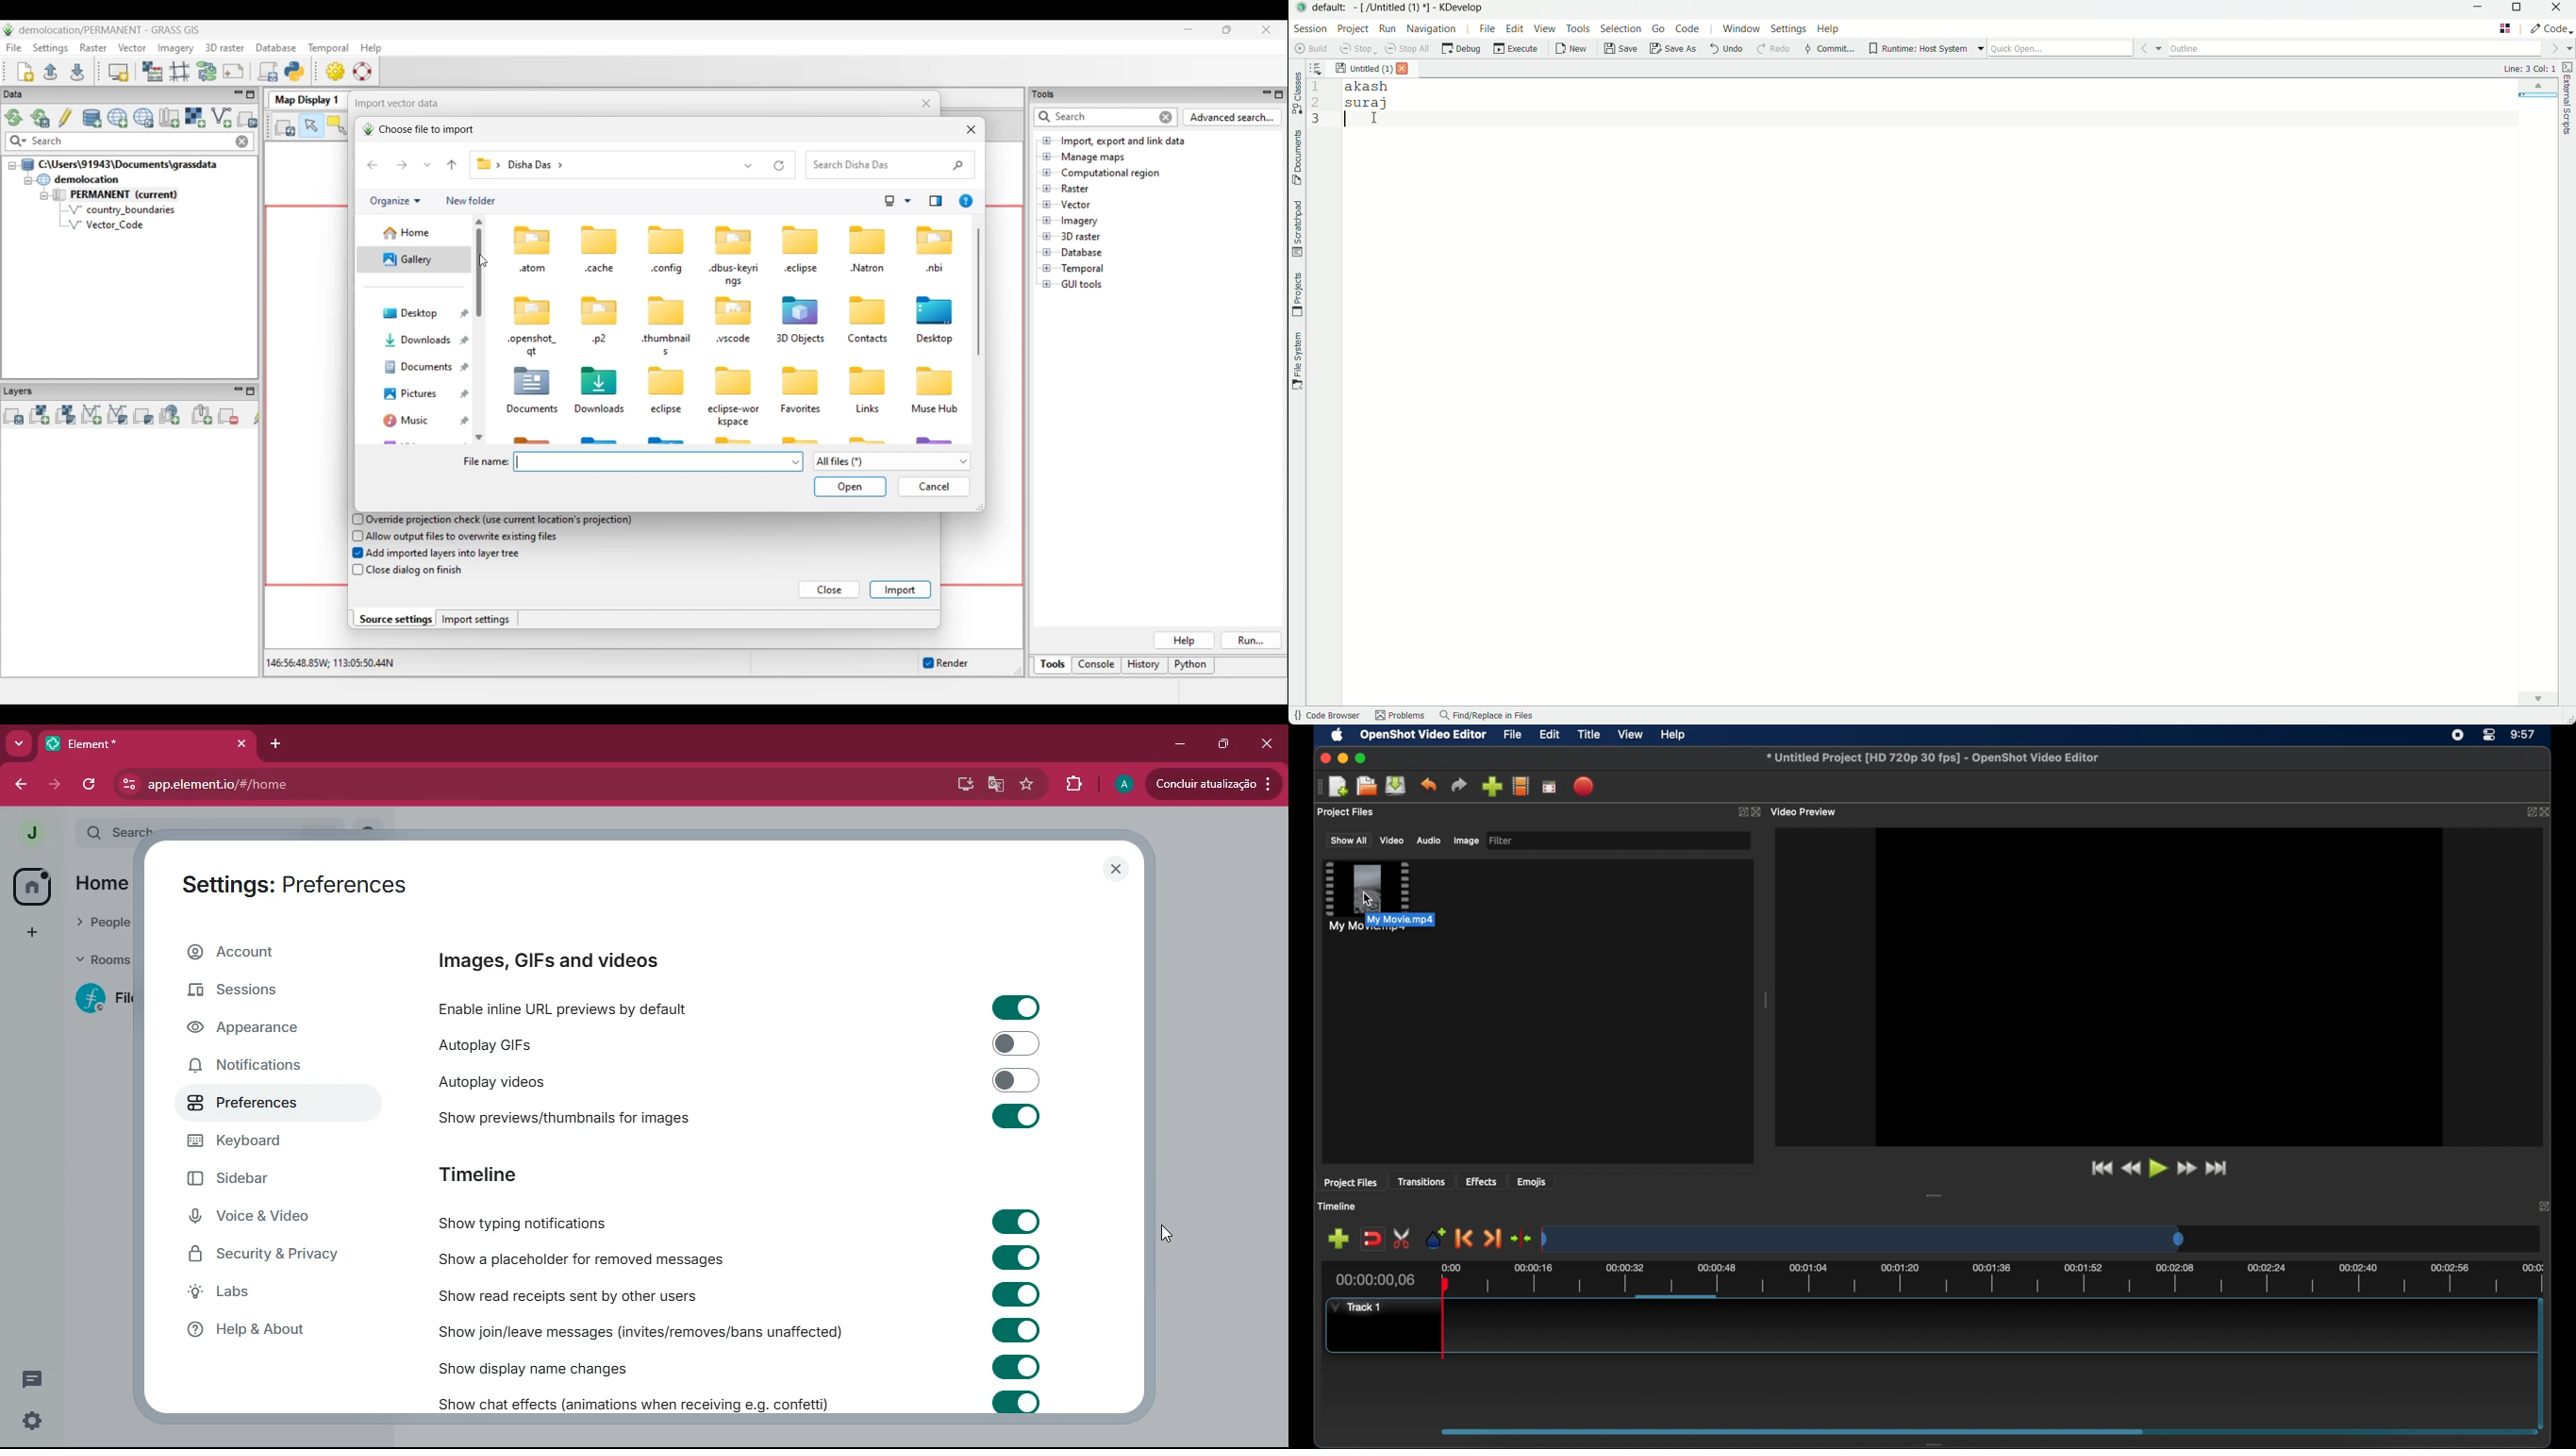 The image size is (2576, 1456). Describe the element at coordinates (2547, 812) in the screenshot. I see `close` at that location.